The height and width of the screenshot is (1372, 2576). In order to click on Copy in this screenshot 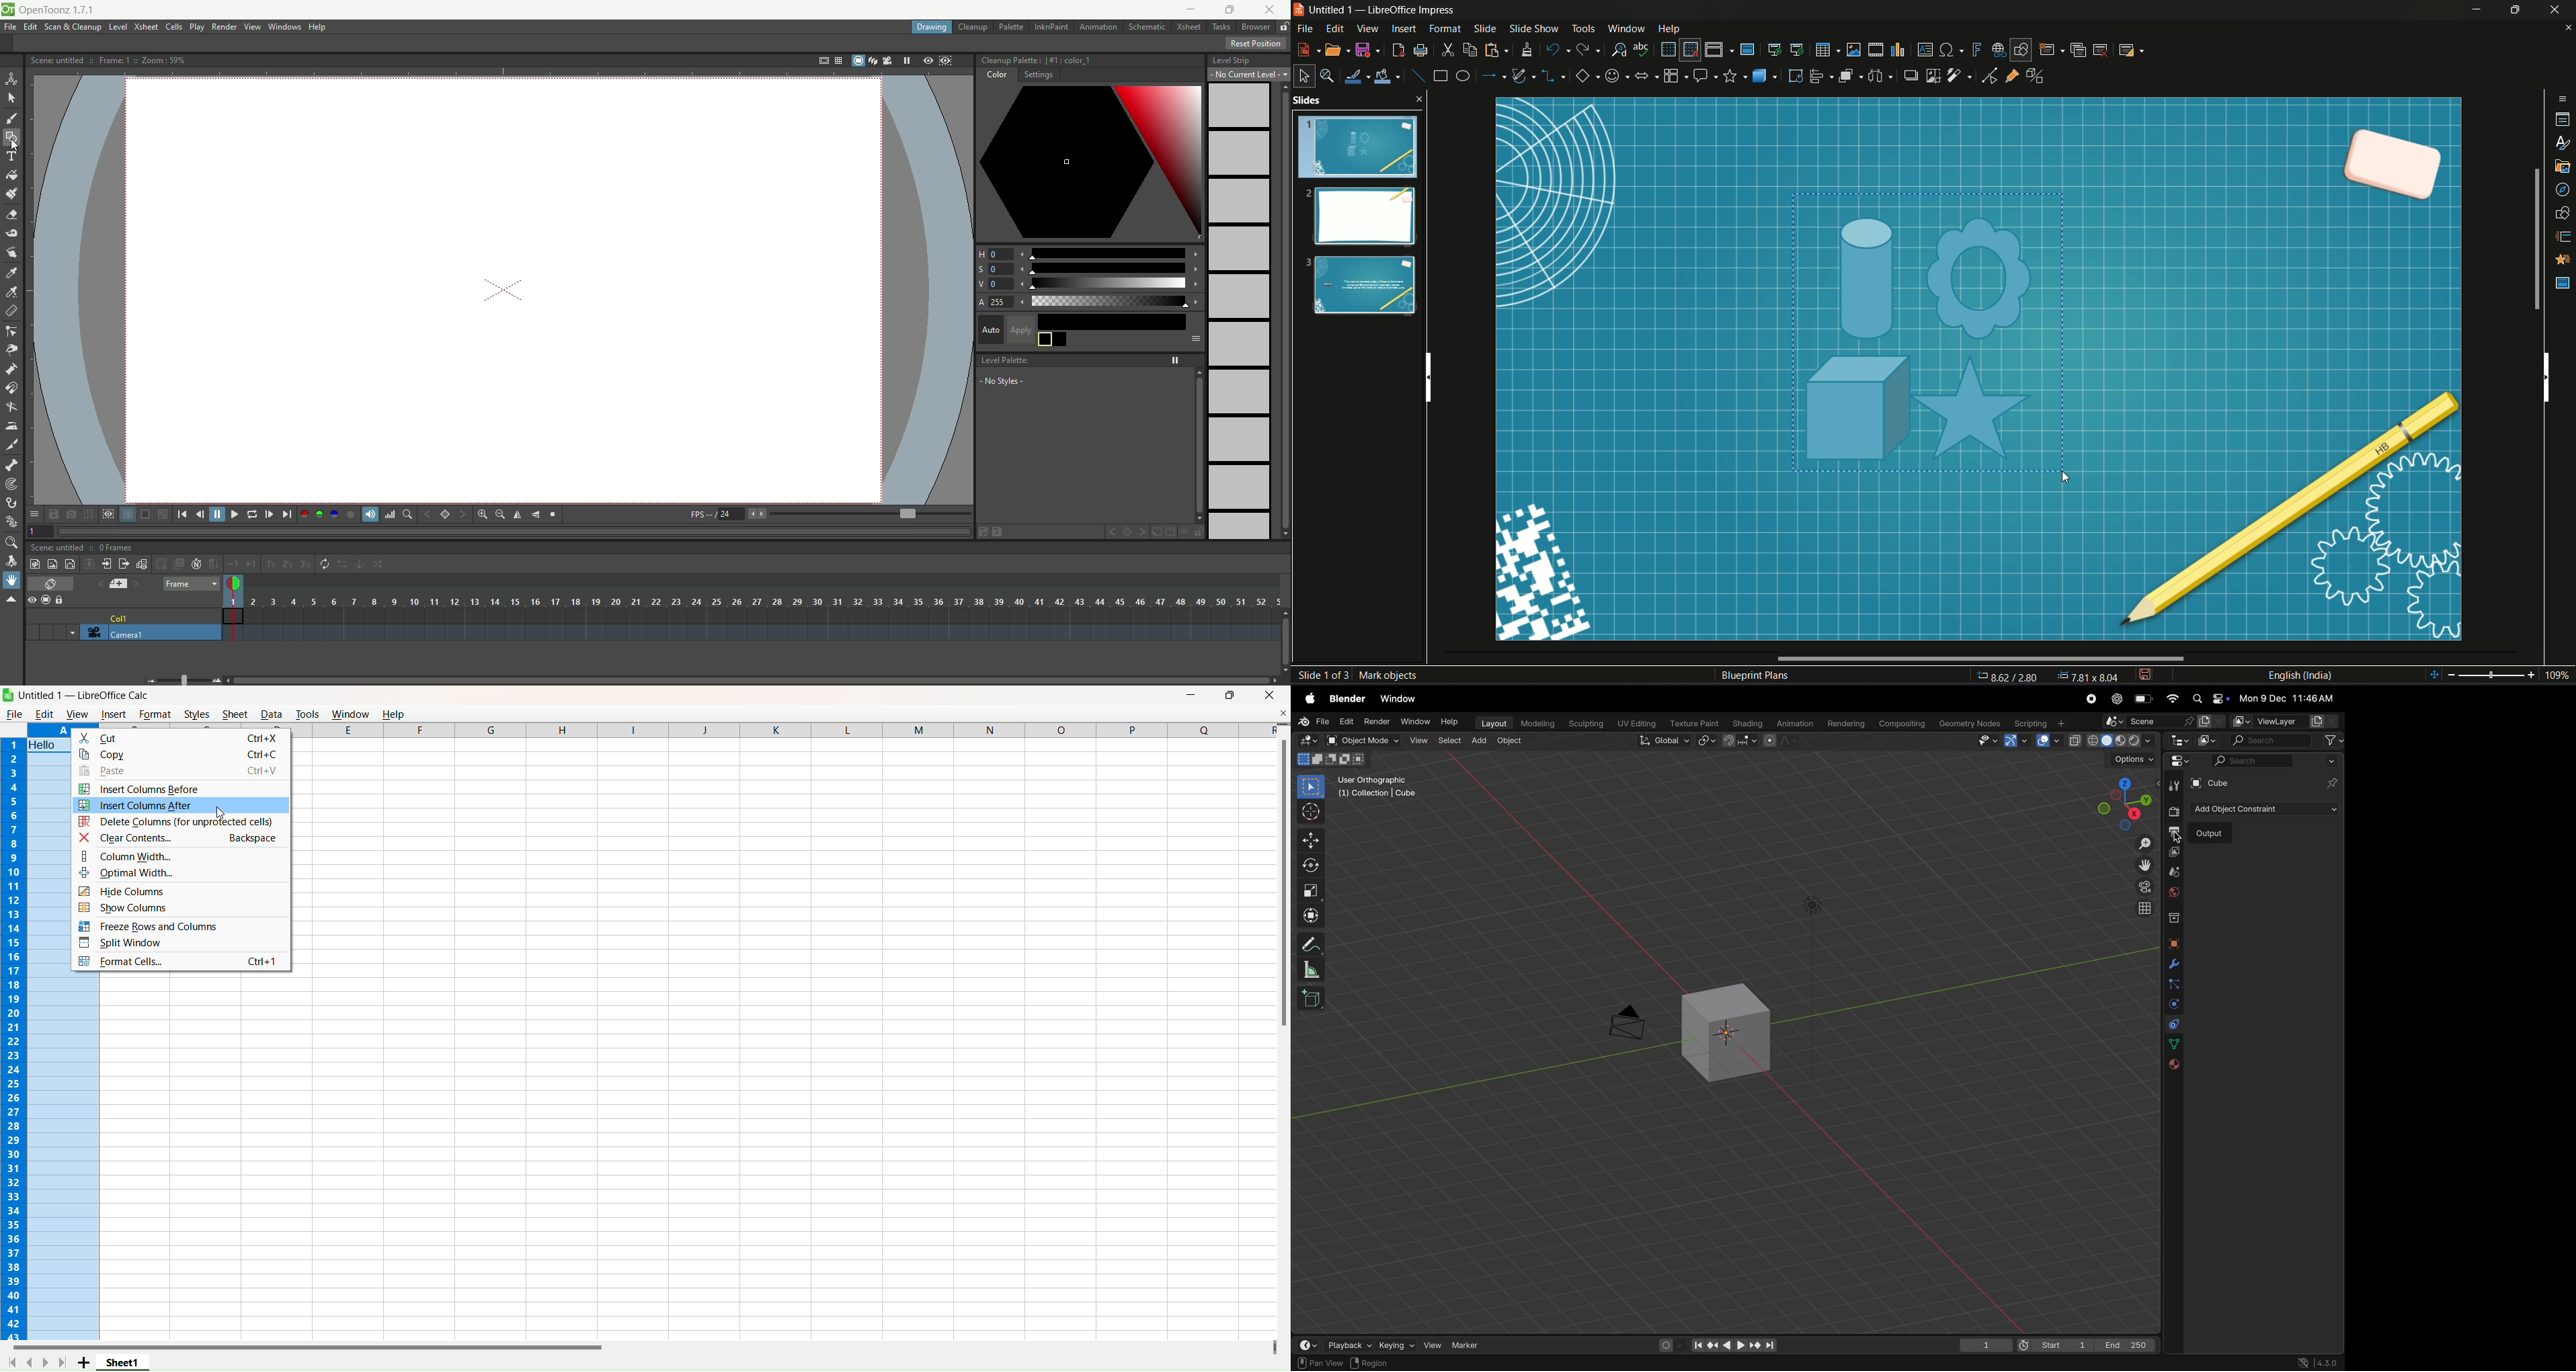, I will do `click(182, 754)`.